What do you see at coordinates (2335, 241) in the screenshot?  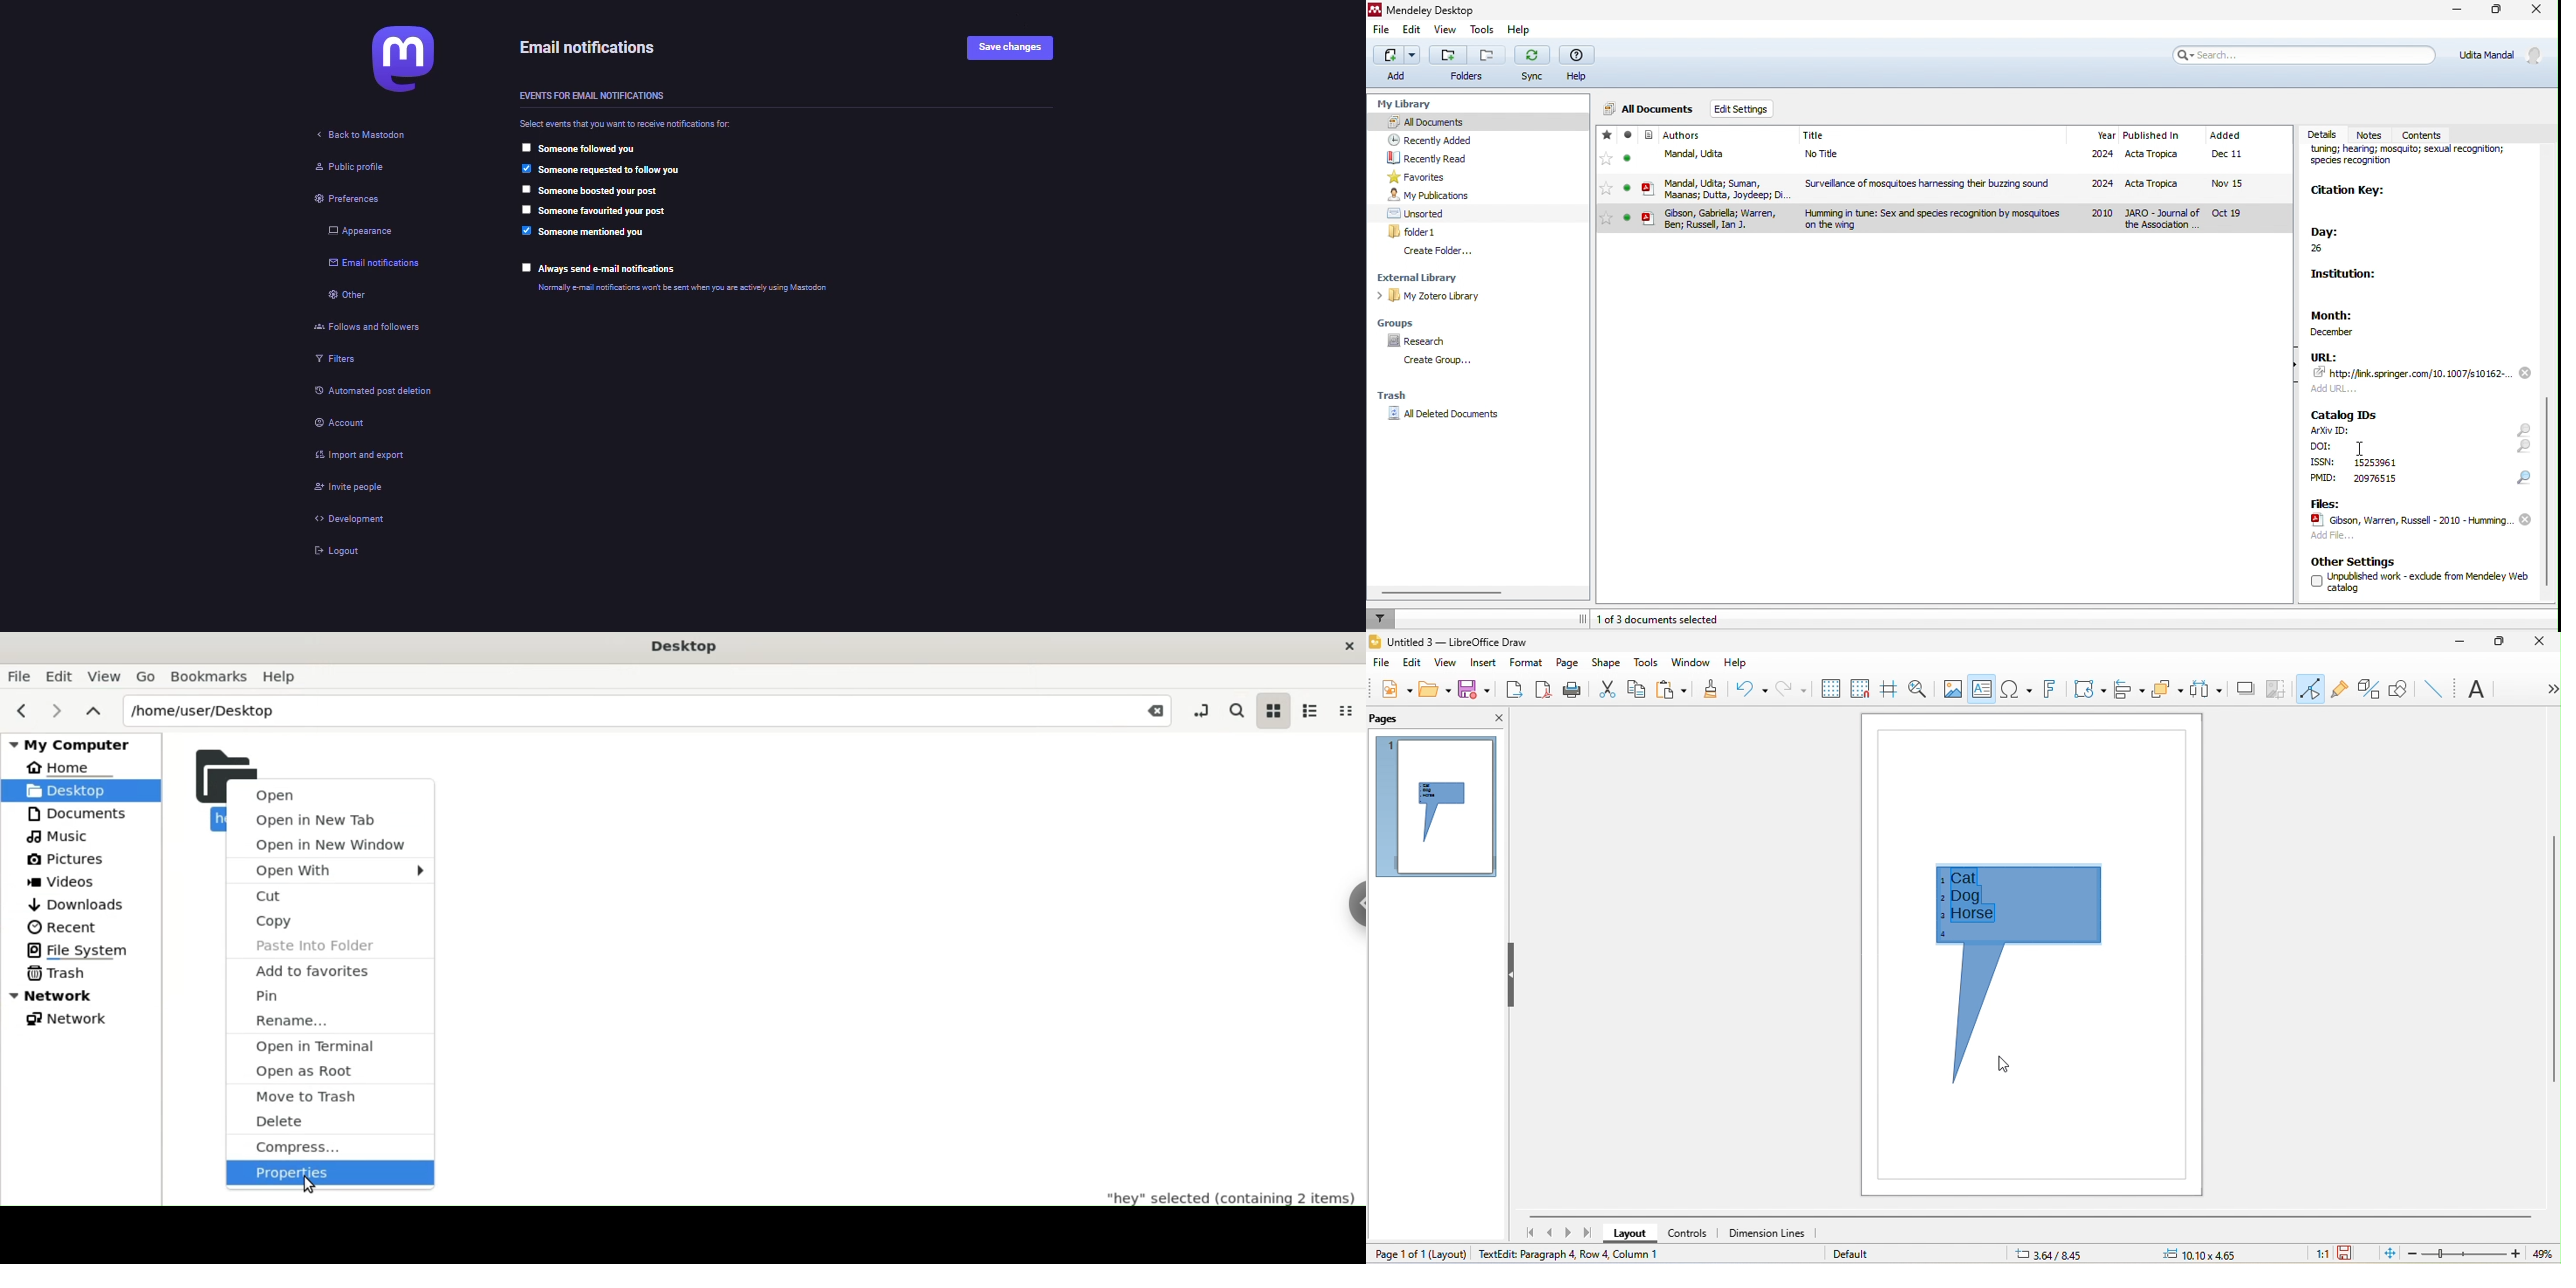 I see `day:26` at bounding box center [2335, 241].